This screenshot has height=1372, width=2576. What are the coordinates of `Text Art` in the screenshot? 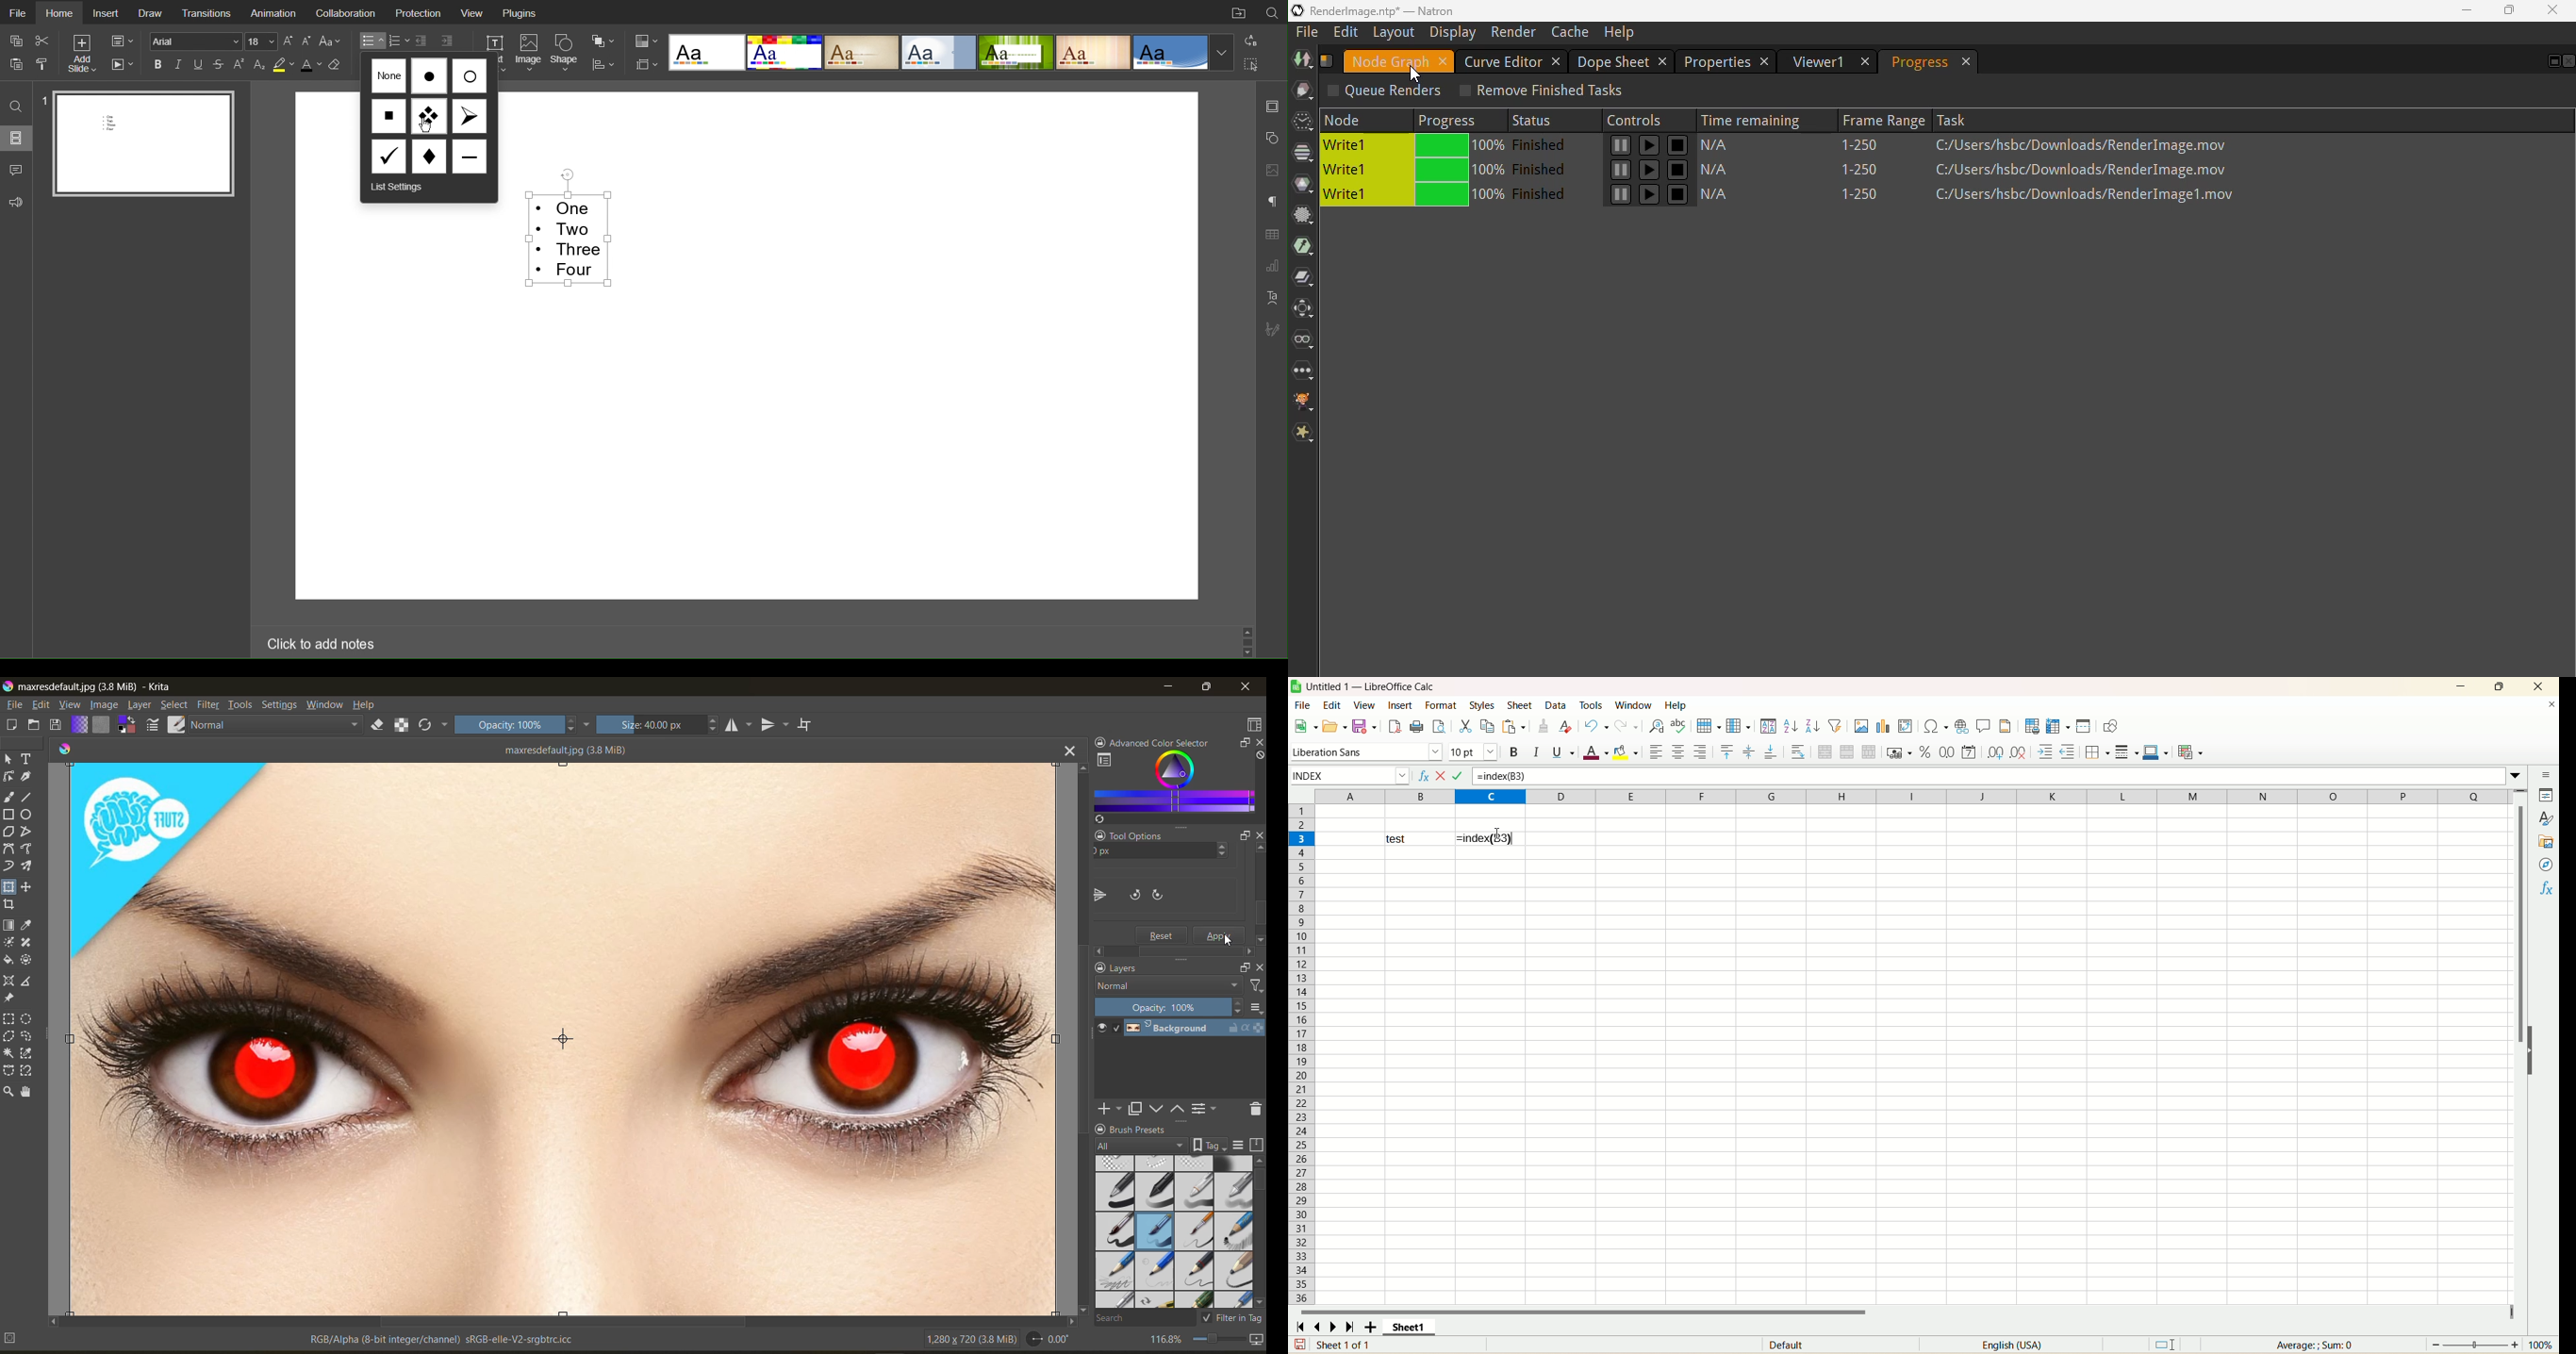 It's located at (1271, 297).